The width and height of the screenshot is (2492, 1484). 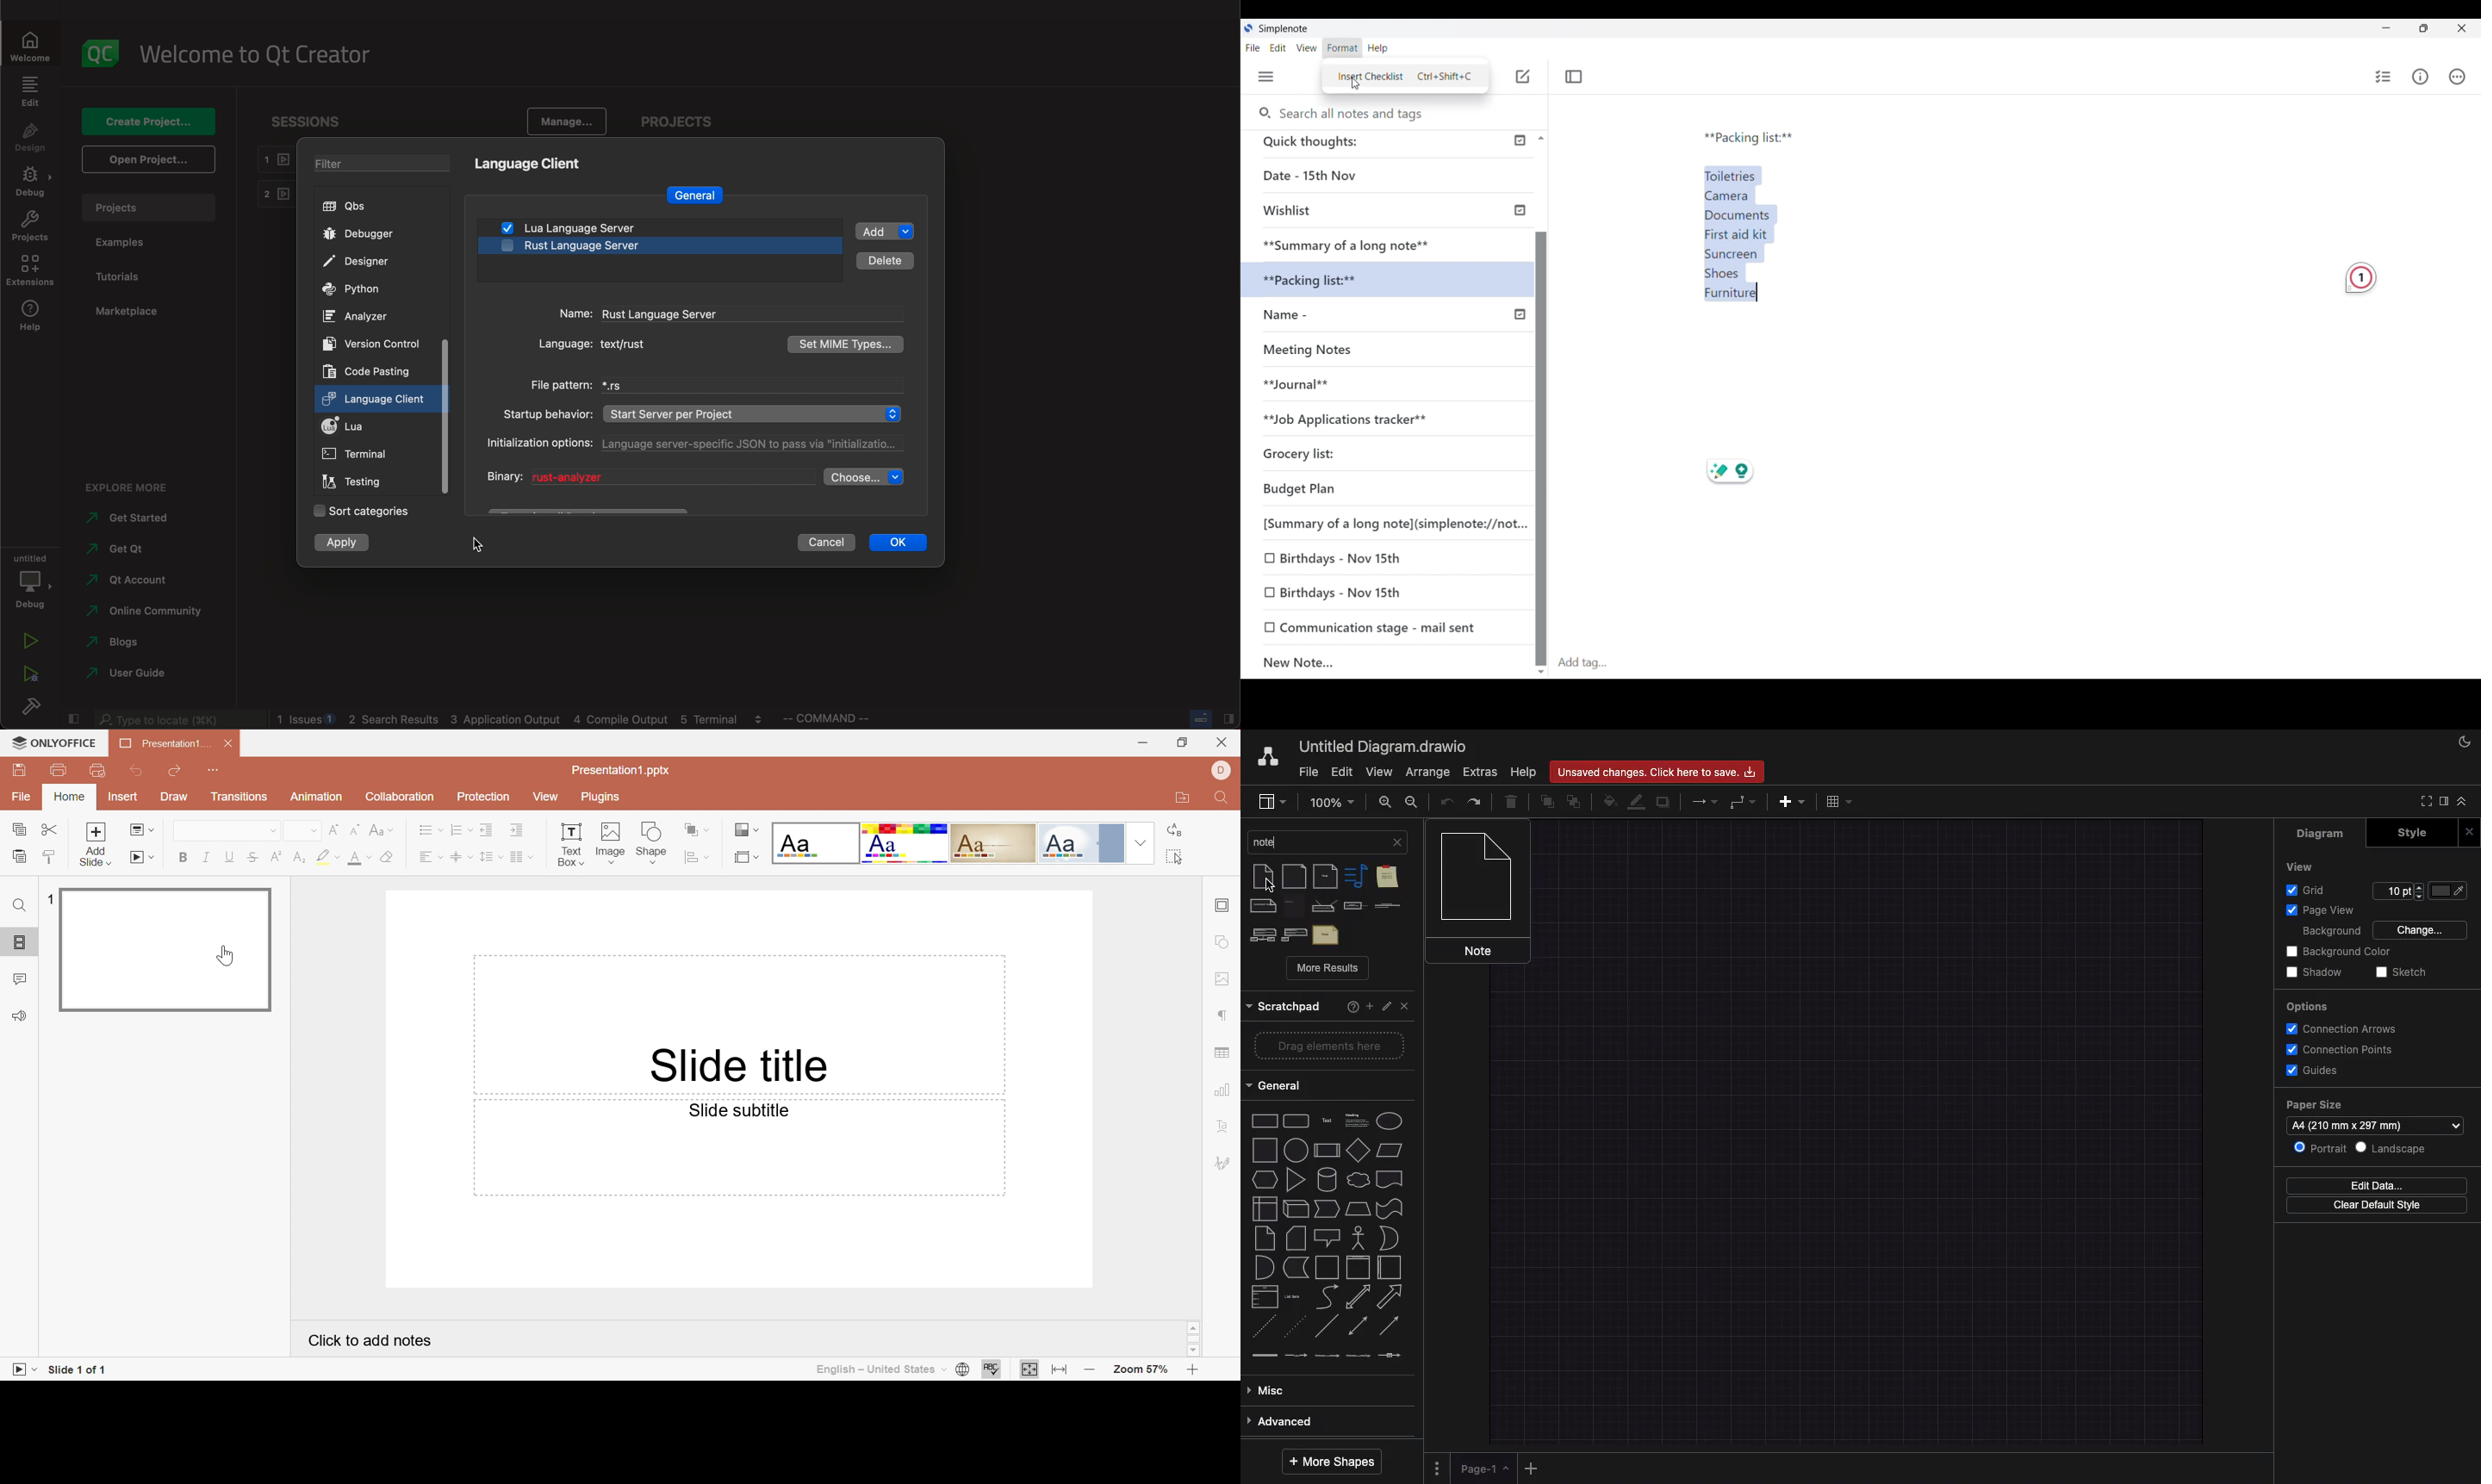 What do you see at coordinates (1082, 845) in the screenshot?
I see `Official` at bounding box center [1082, 845].